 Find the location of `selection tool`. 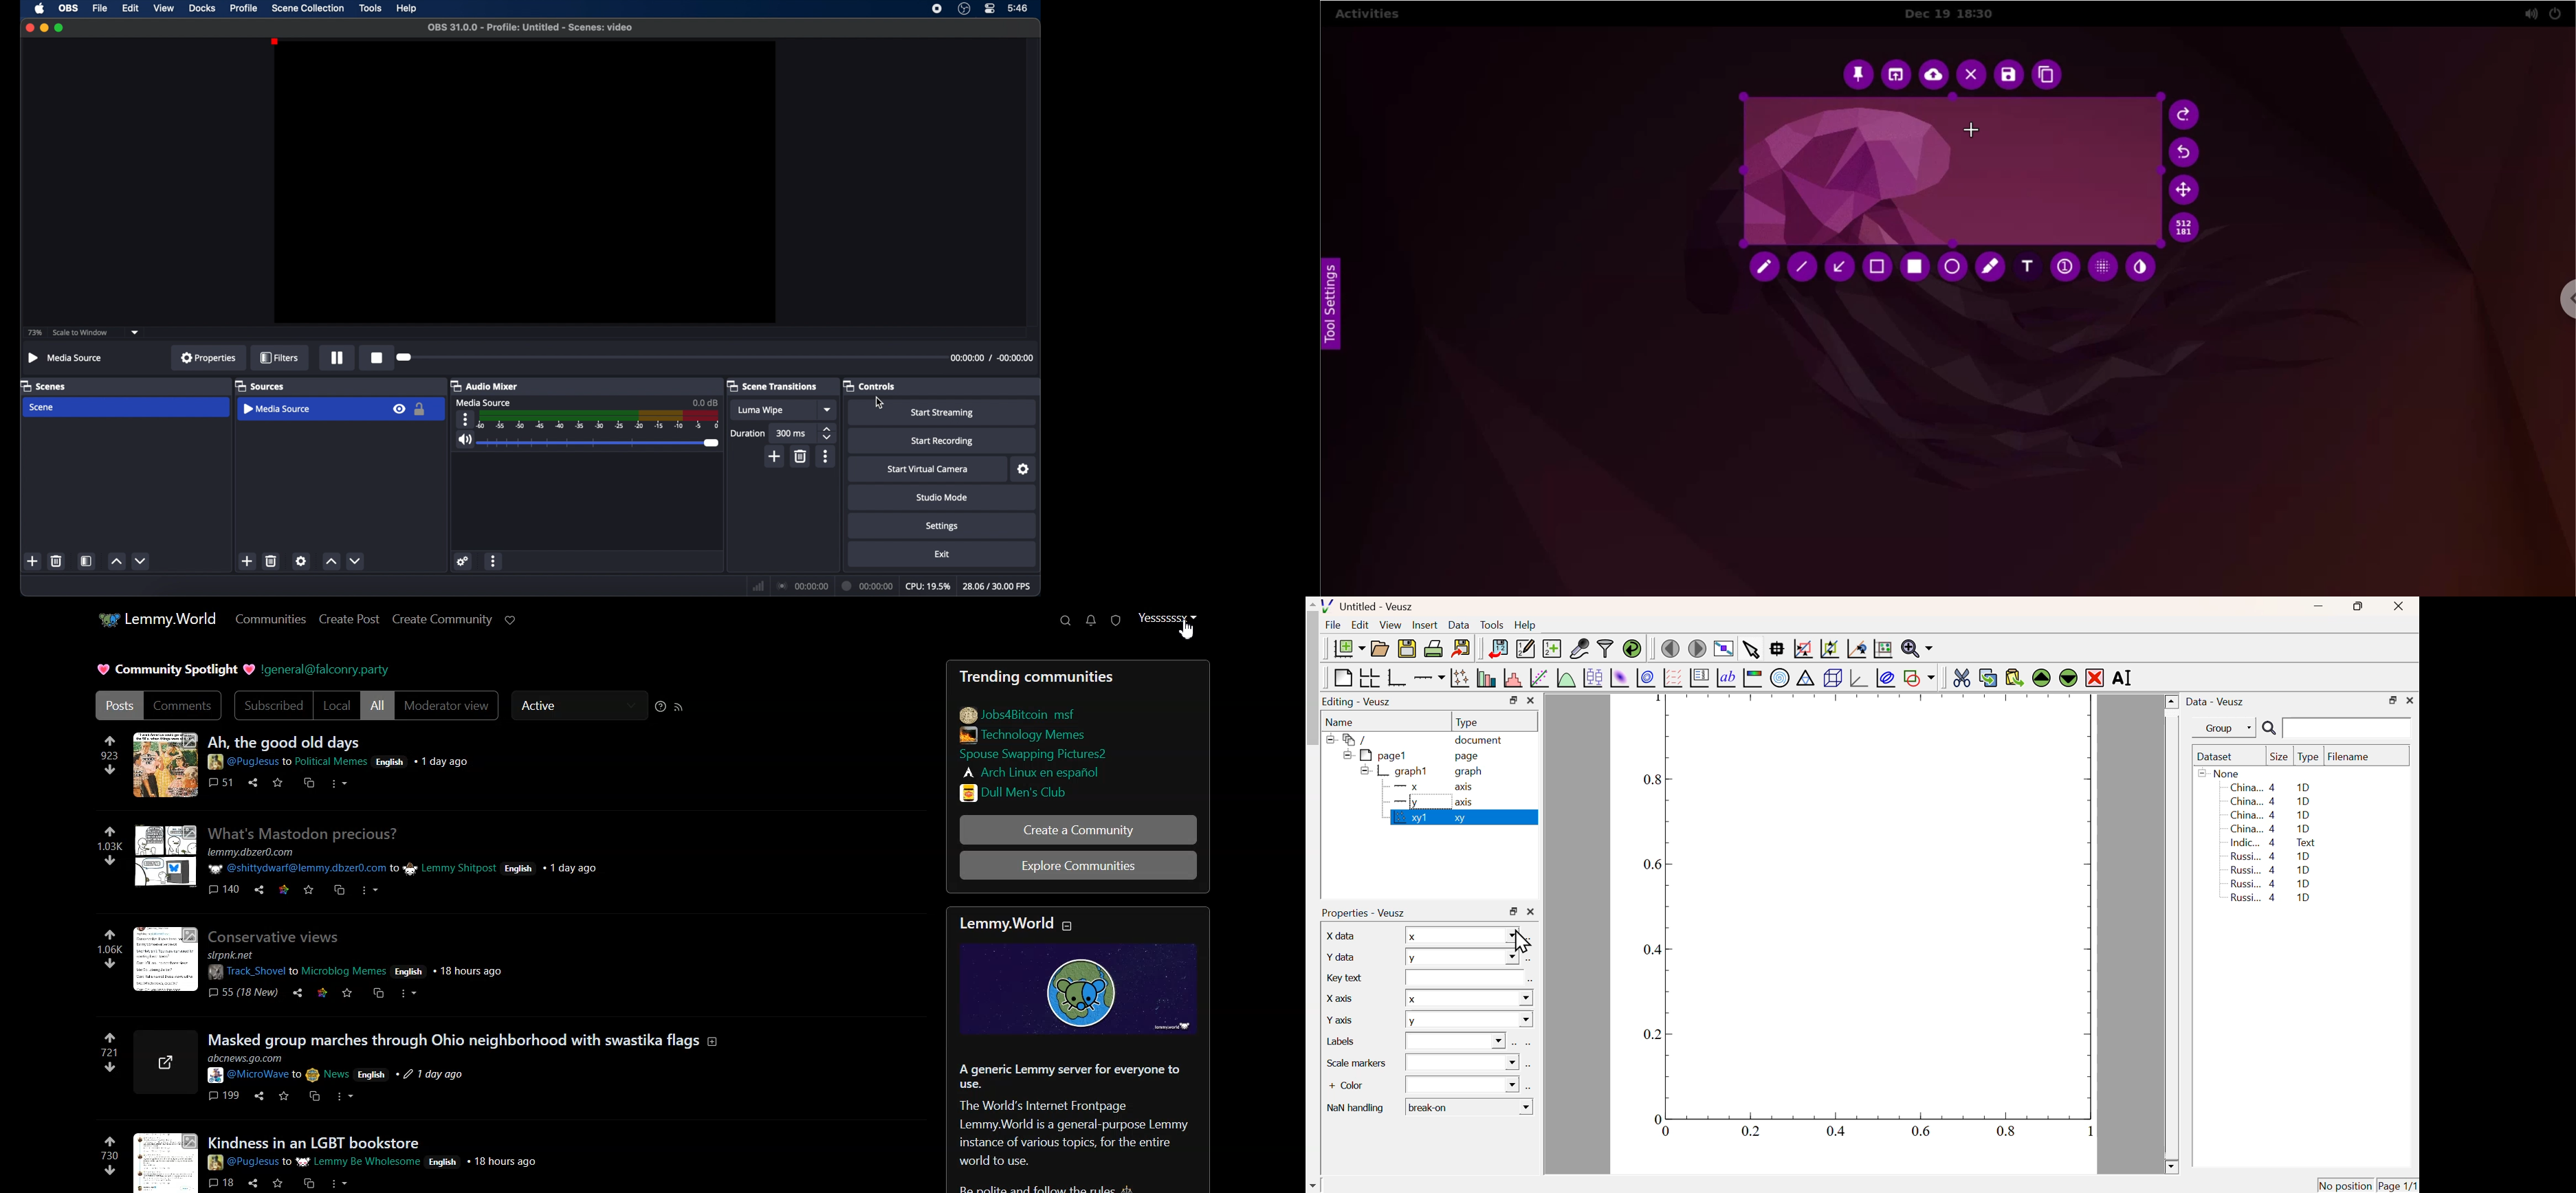

selection tool is located at coordinates (1879, 268).